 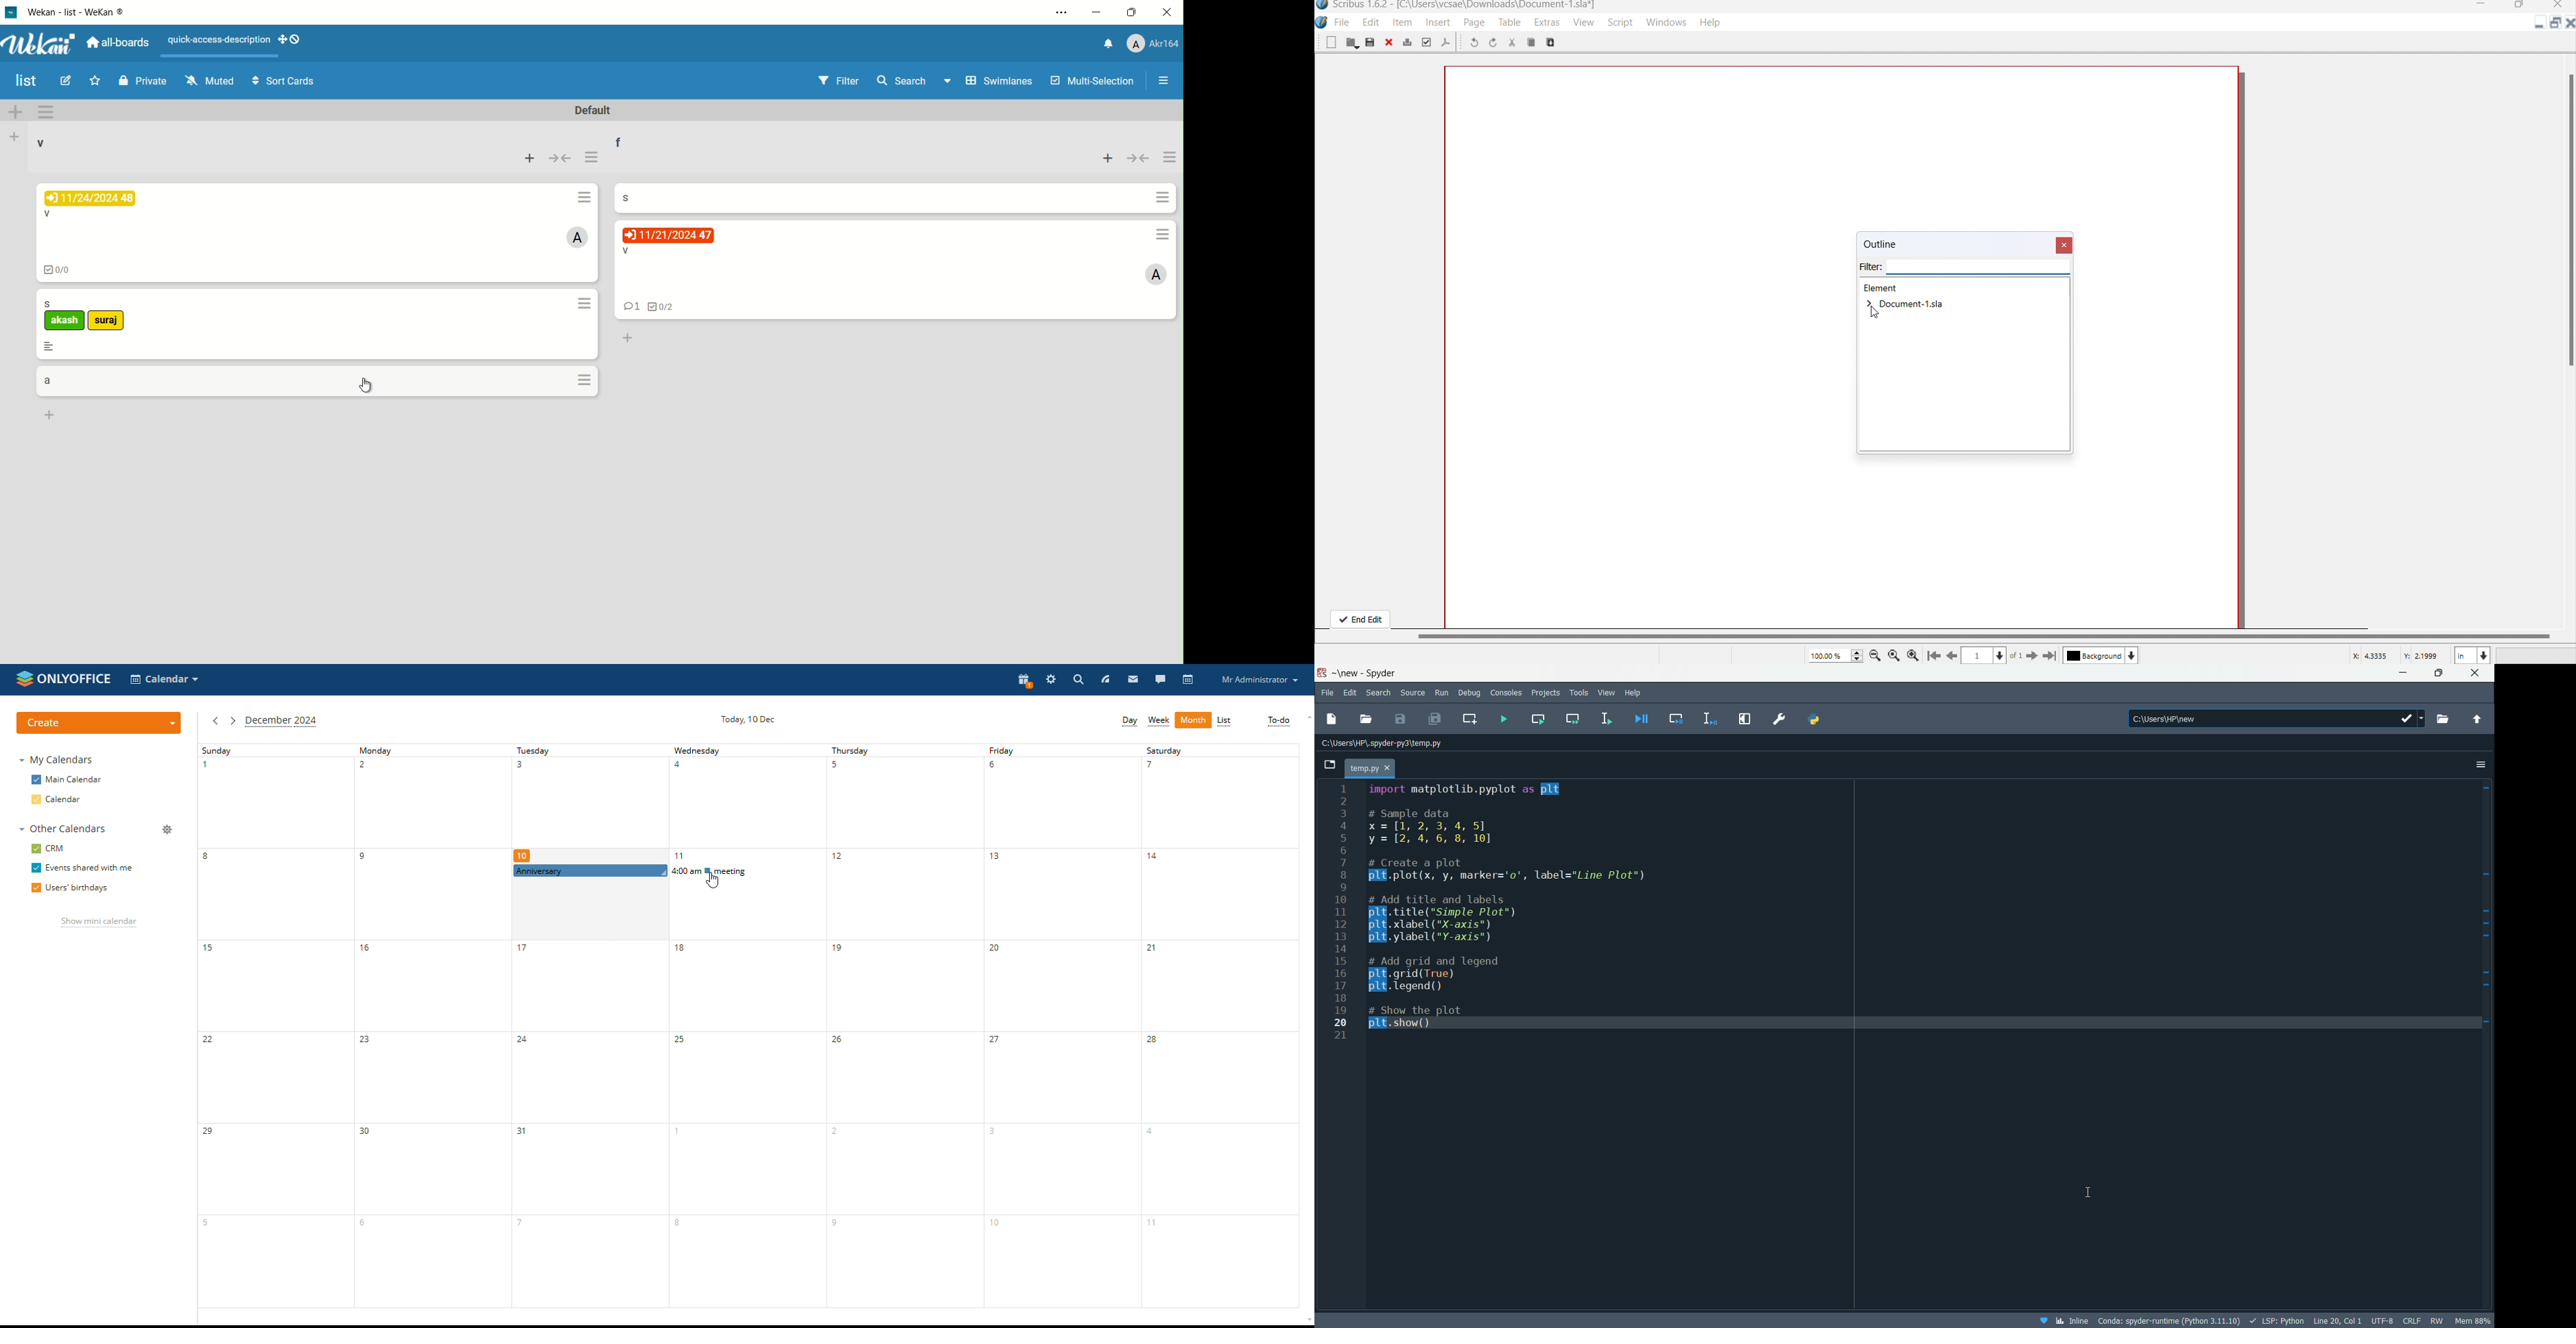 What do you see at coordinates (1168, 15) in the screenshot?
I see `close app` at bounding box center [1168, 15].